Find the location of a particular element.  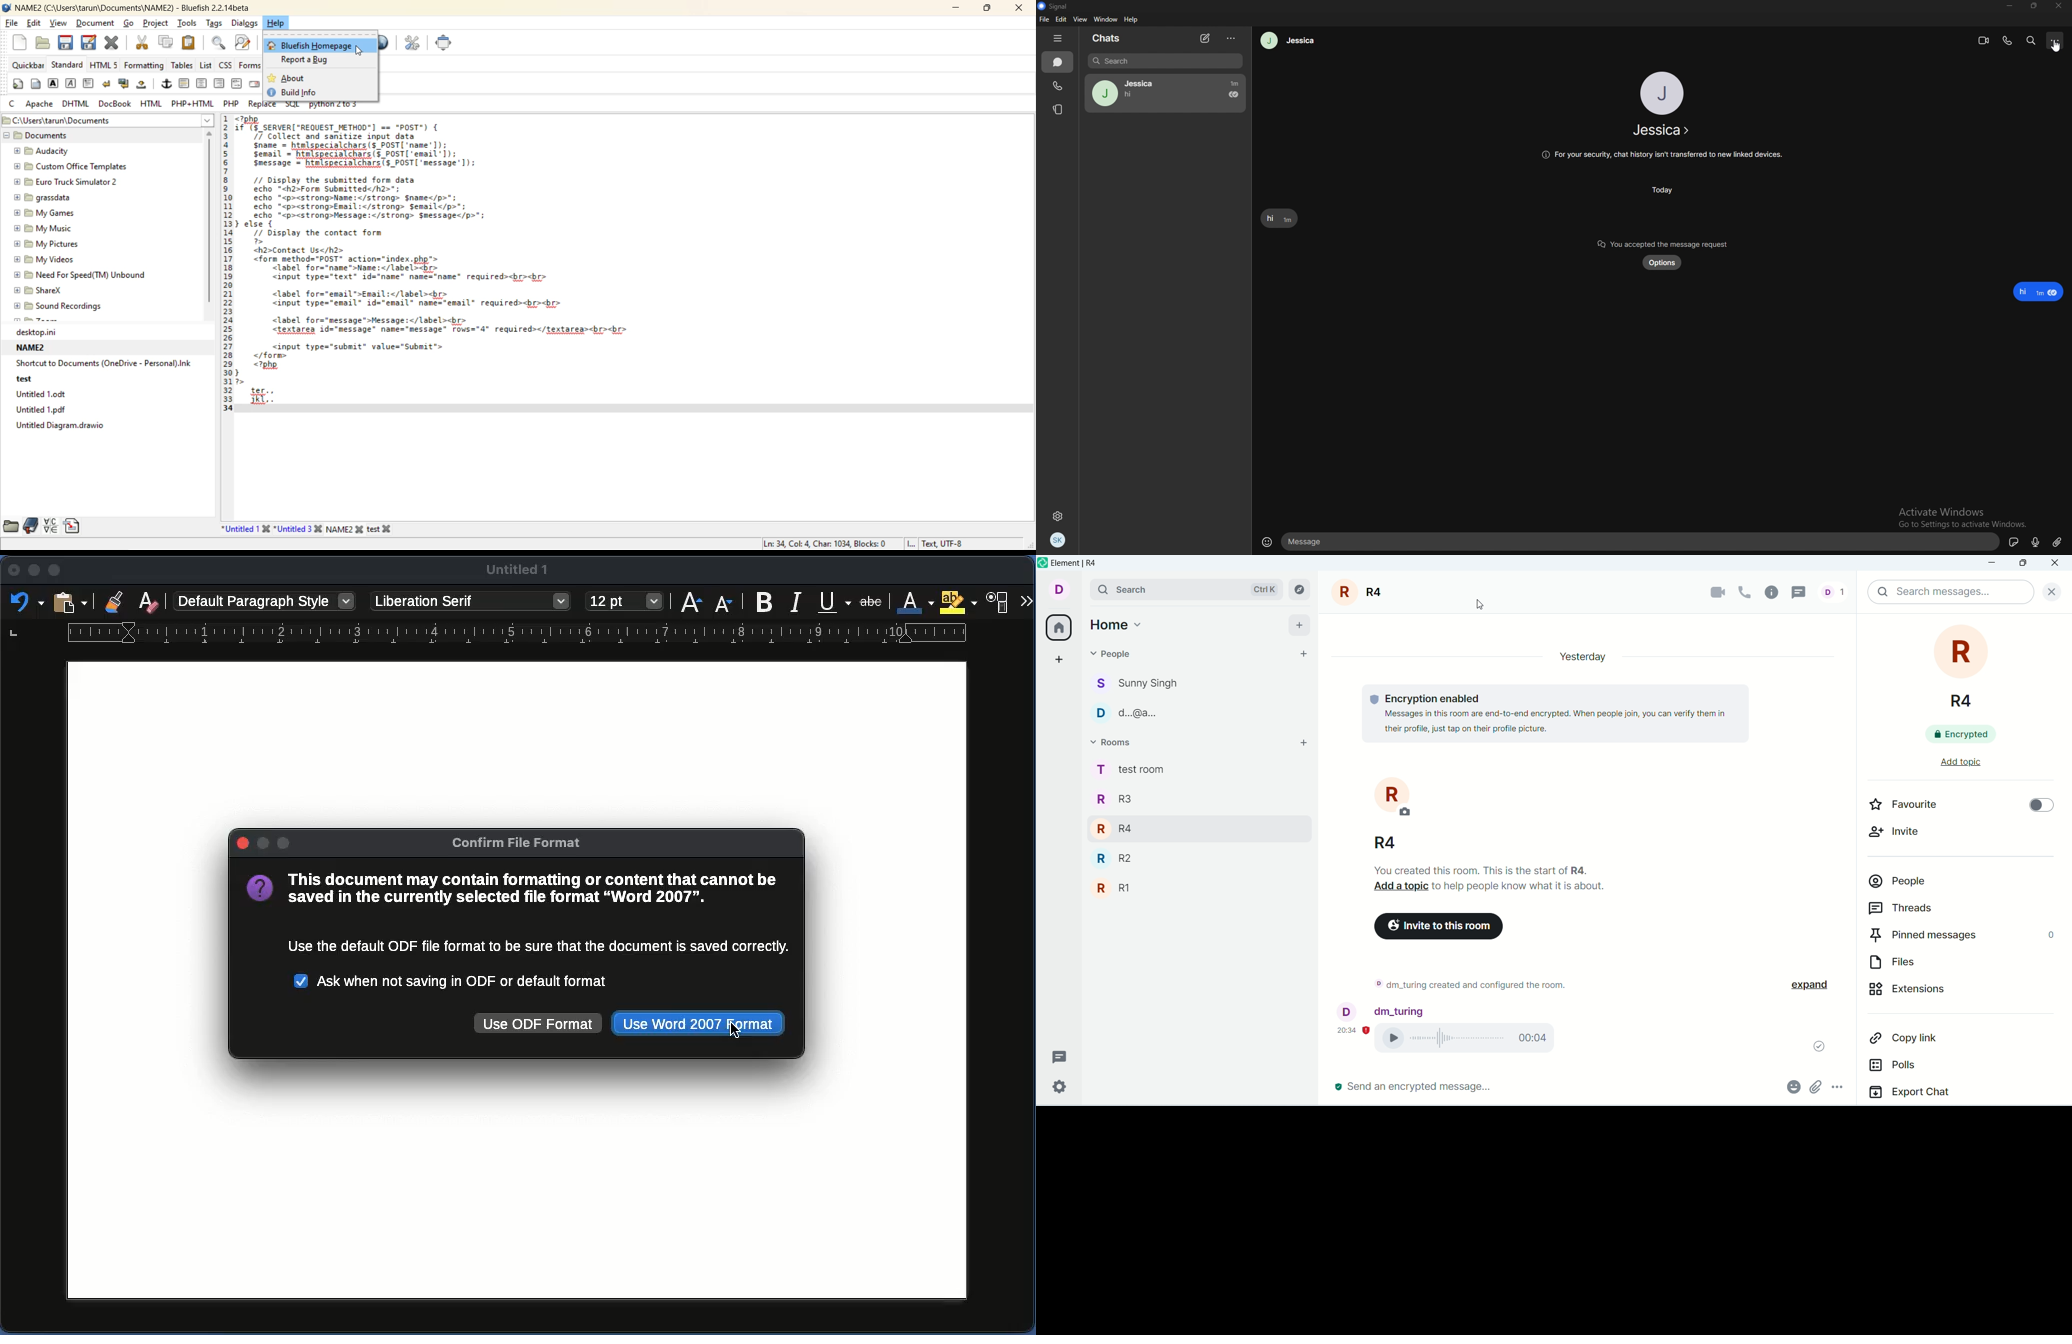

right justify is located at coordinates (217, 83).